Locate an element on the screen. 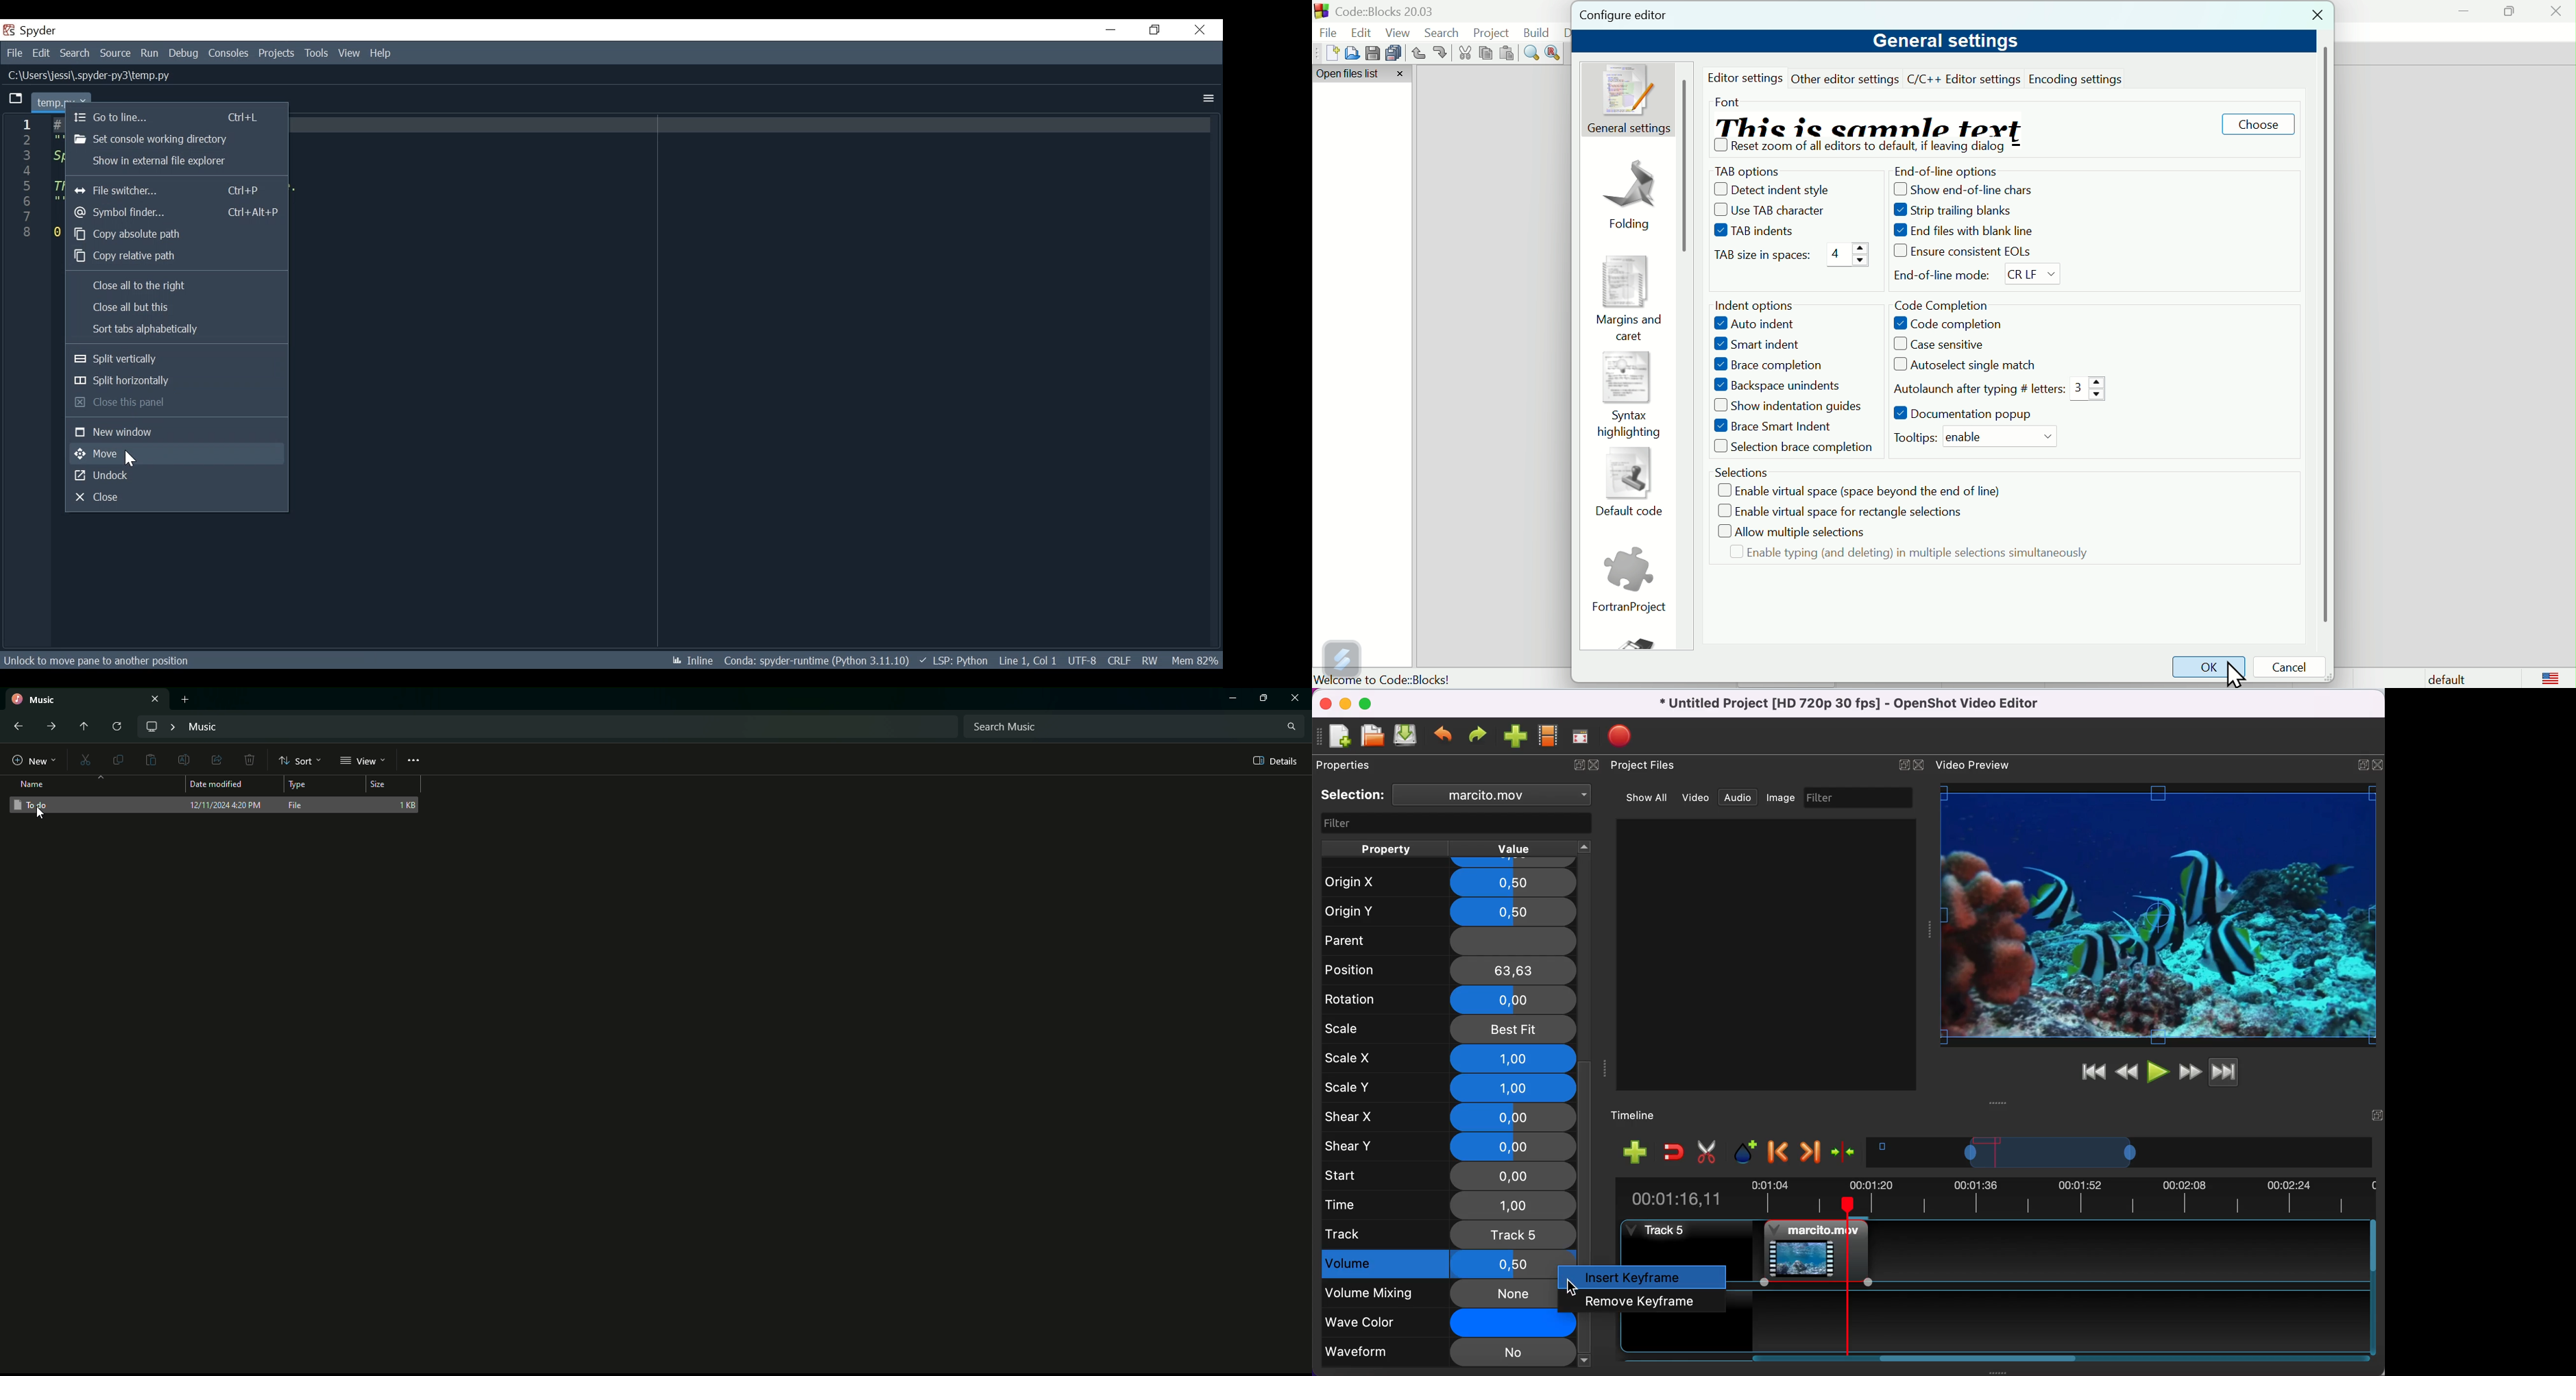 This screenshot has height=1400, width=2576. Restore is located at coordinates (1157, 29).